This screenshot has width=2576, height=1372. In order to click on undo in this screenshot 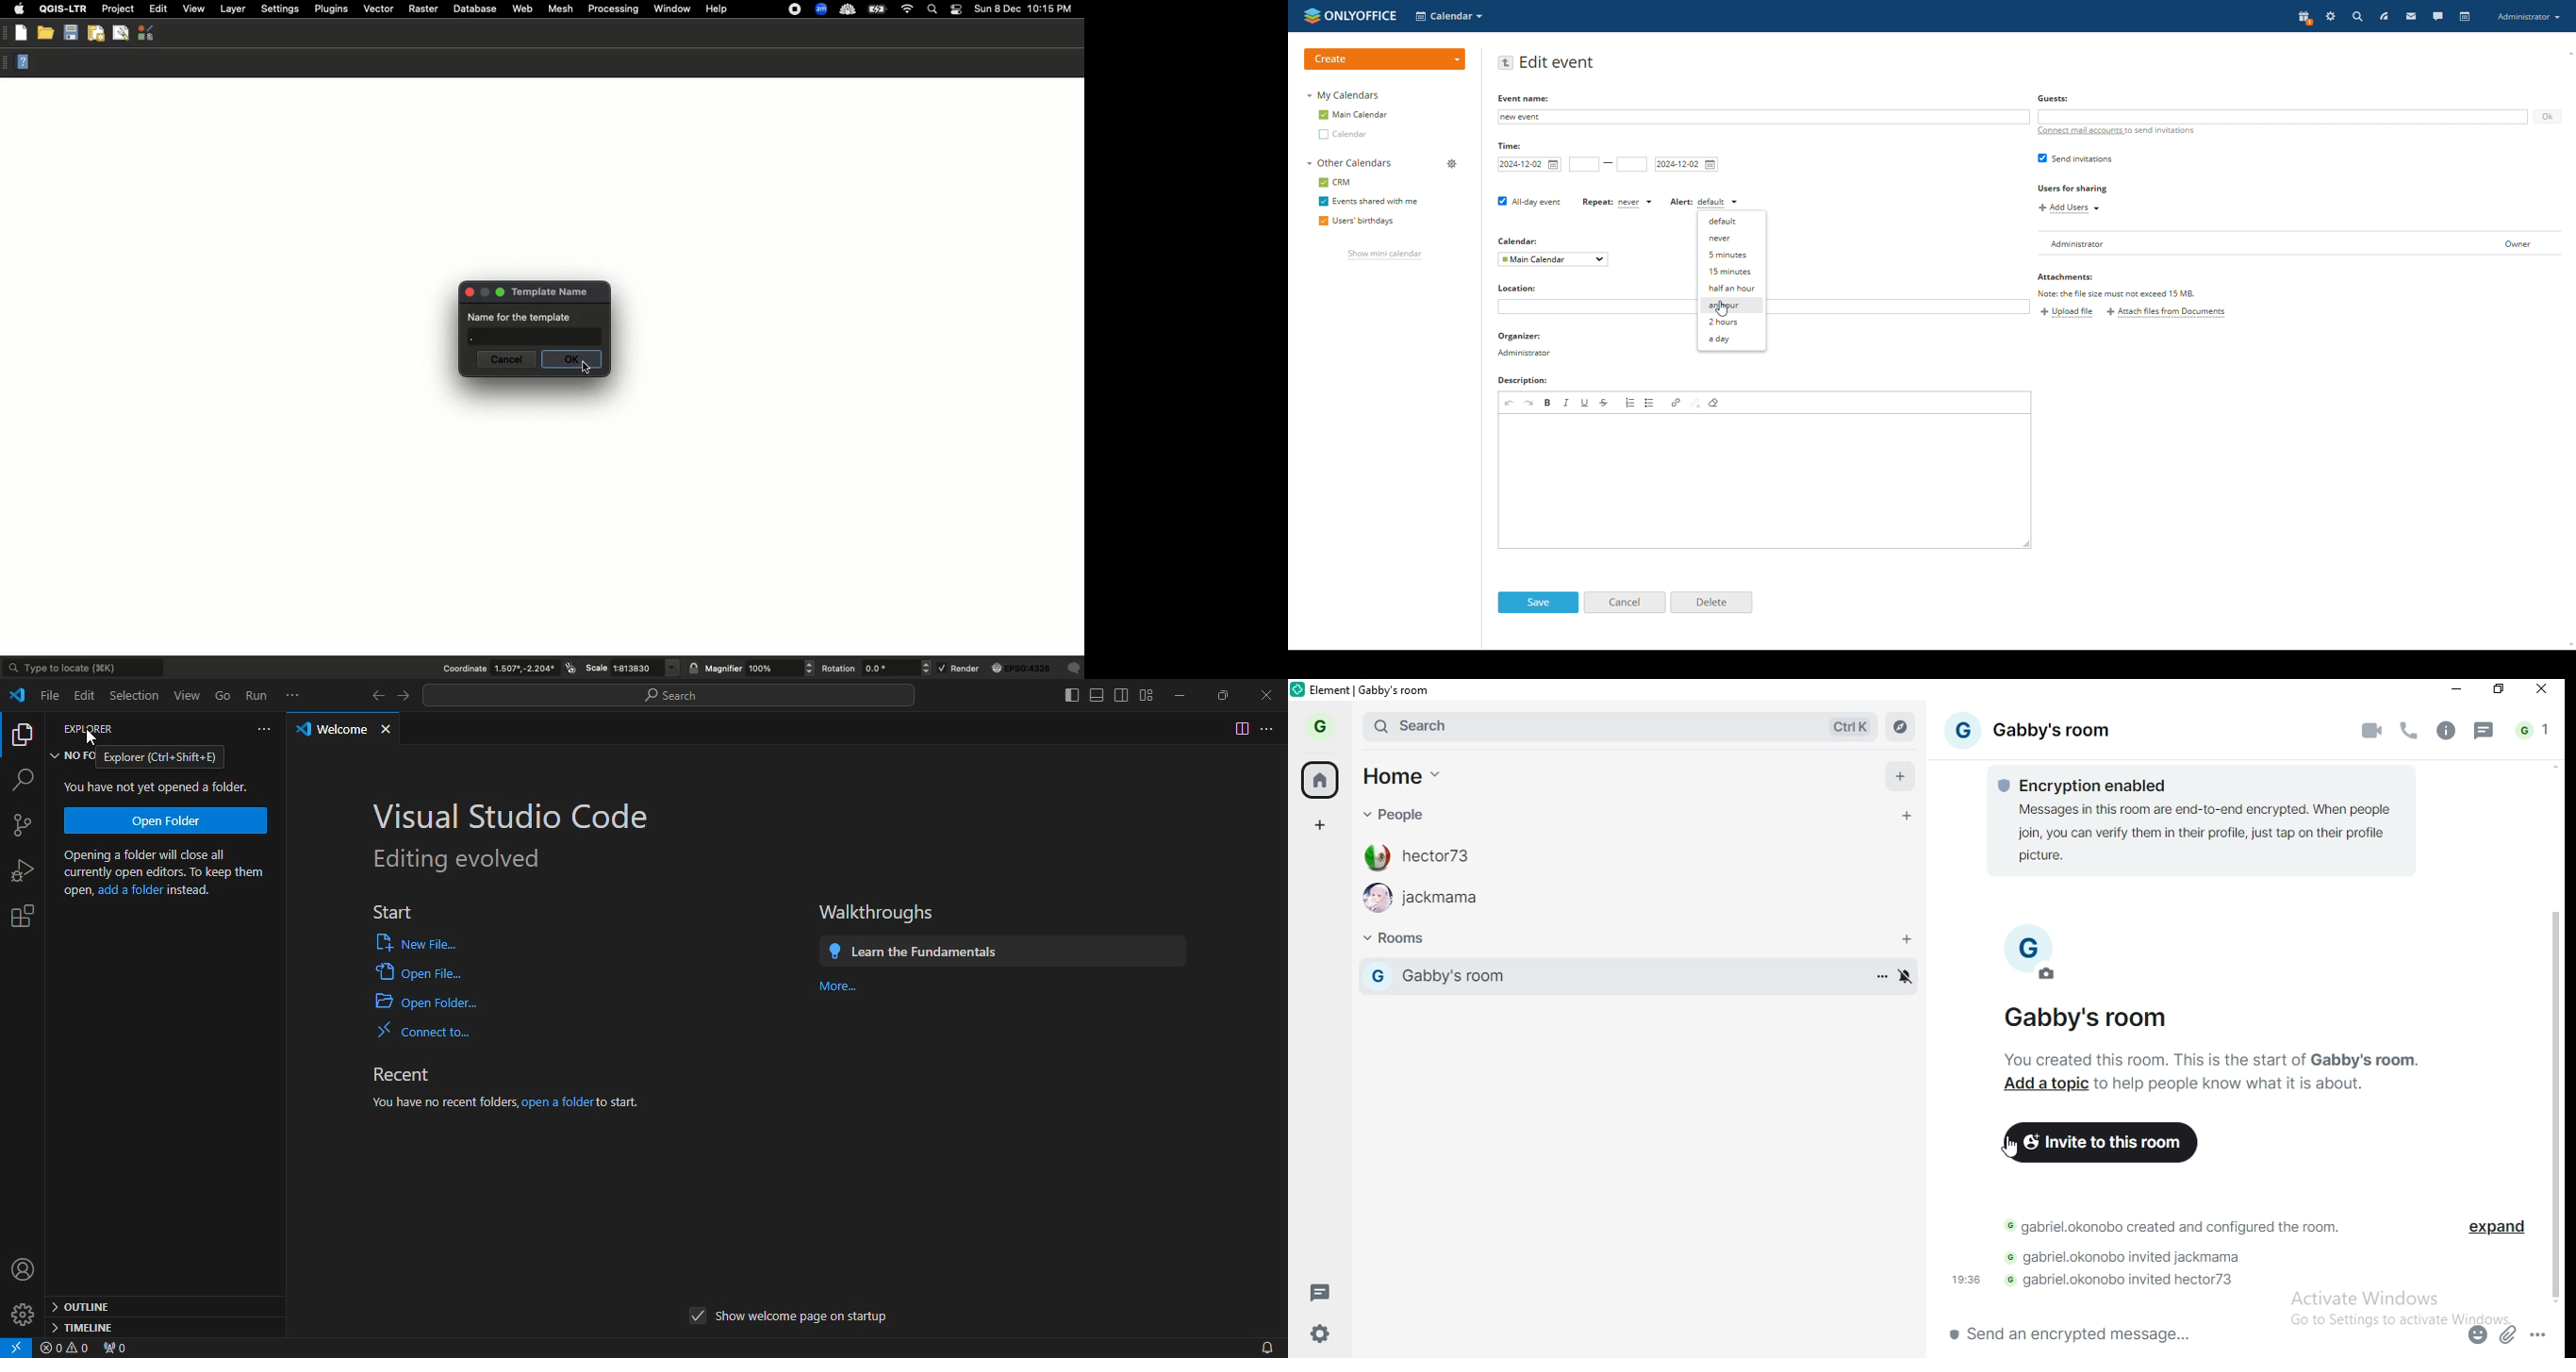, I will do `click(1509, 403)`.